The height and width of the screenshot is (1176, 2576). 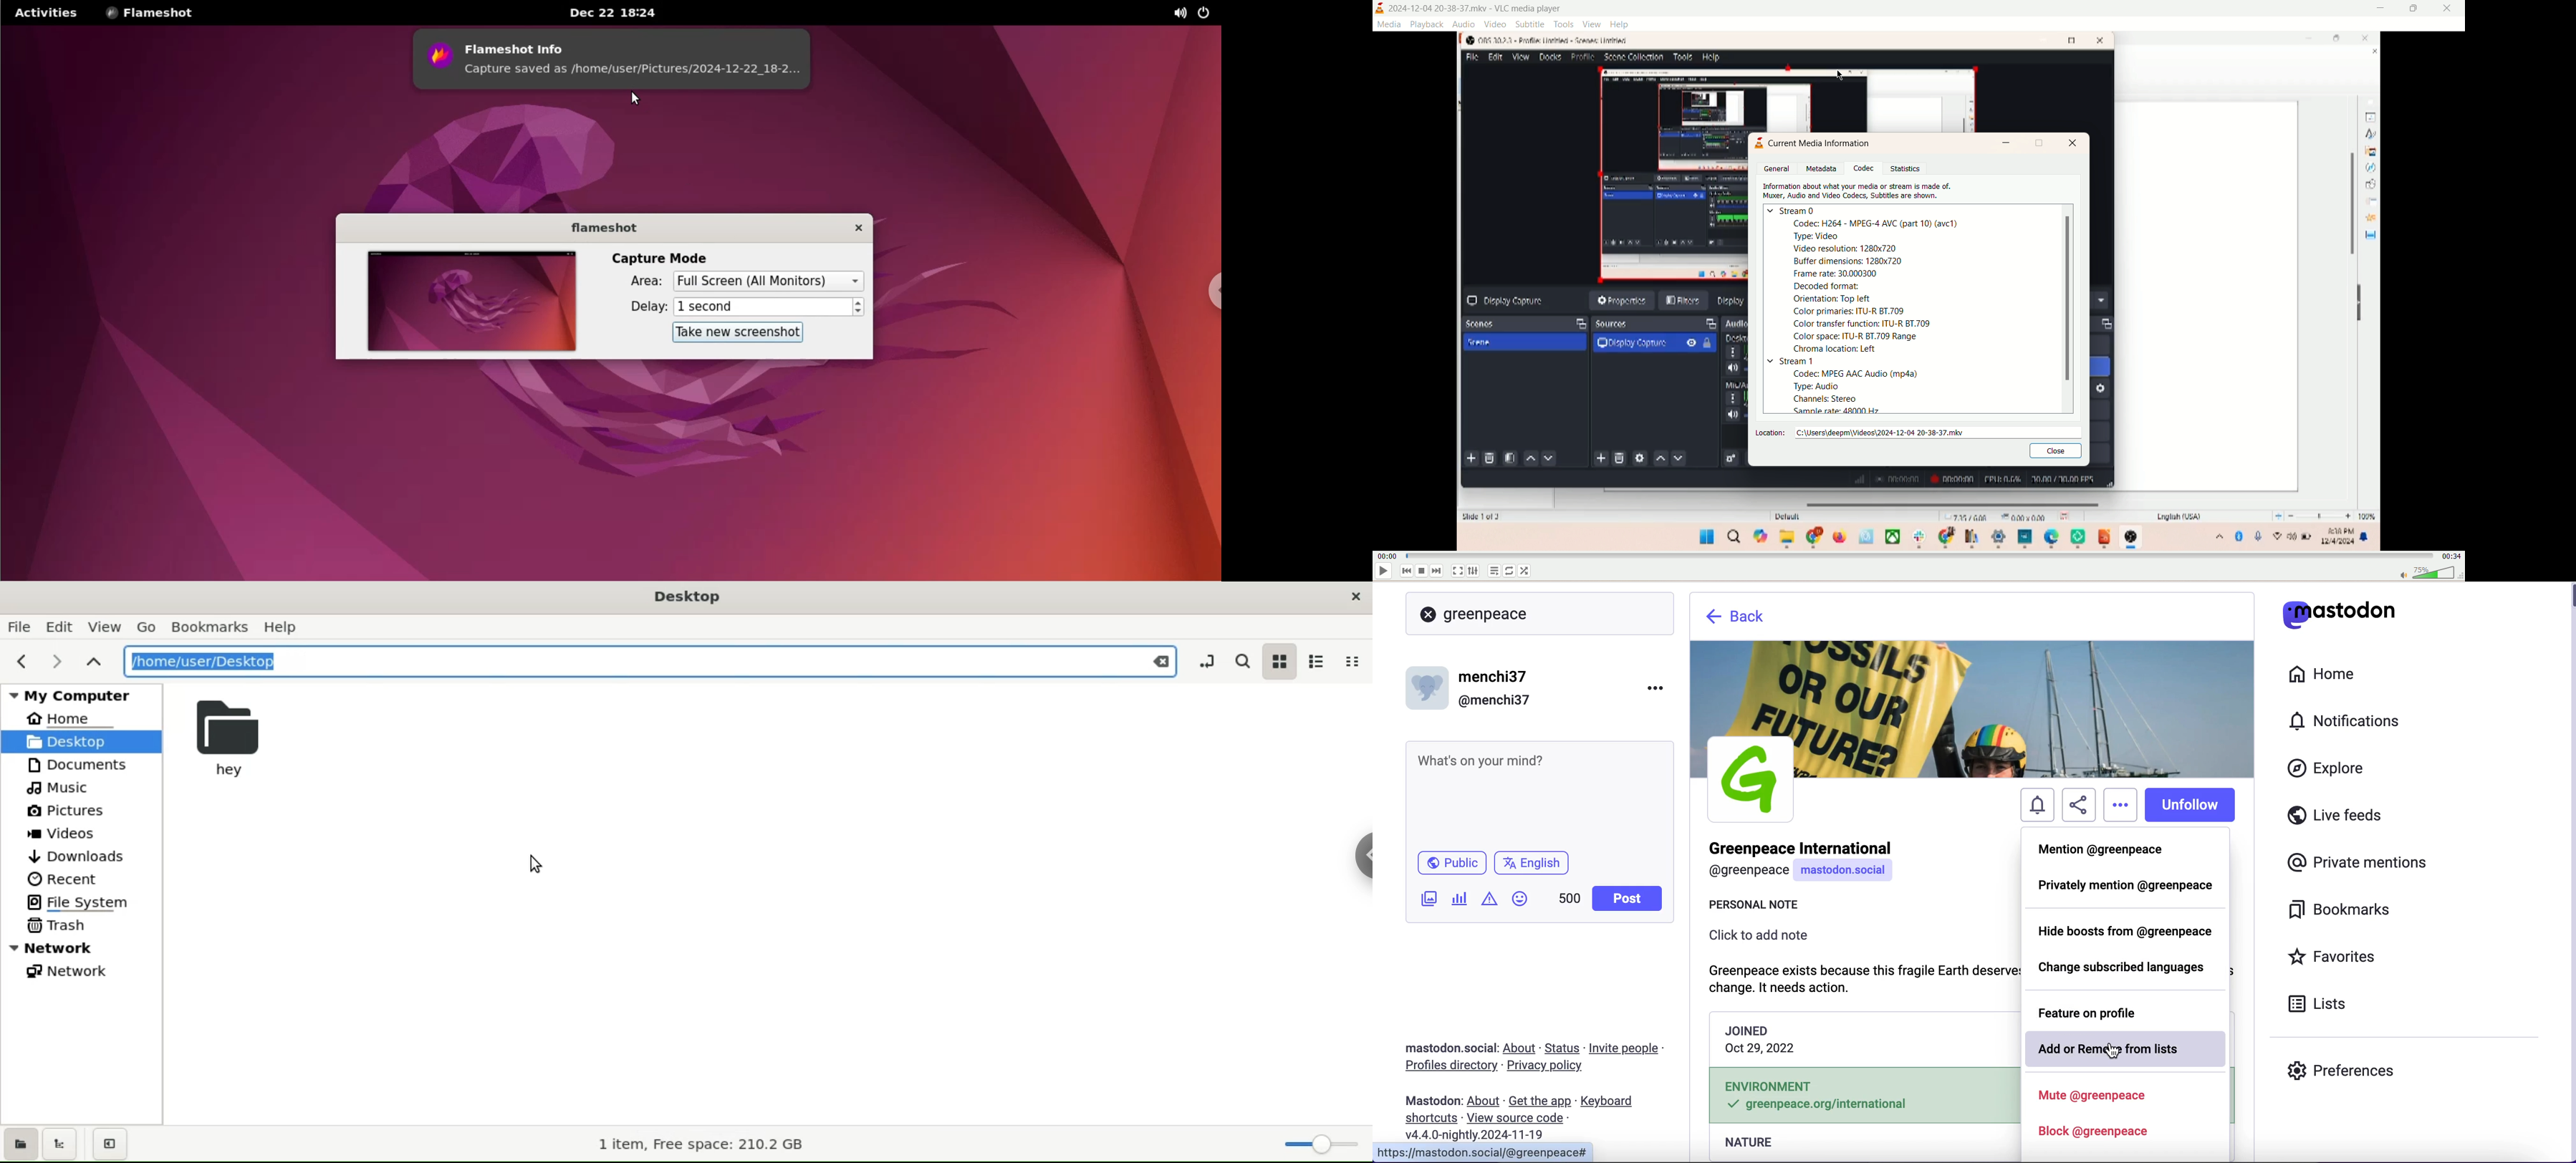 I want to click on profile picture, so click(x=1750, y=778).